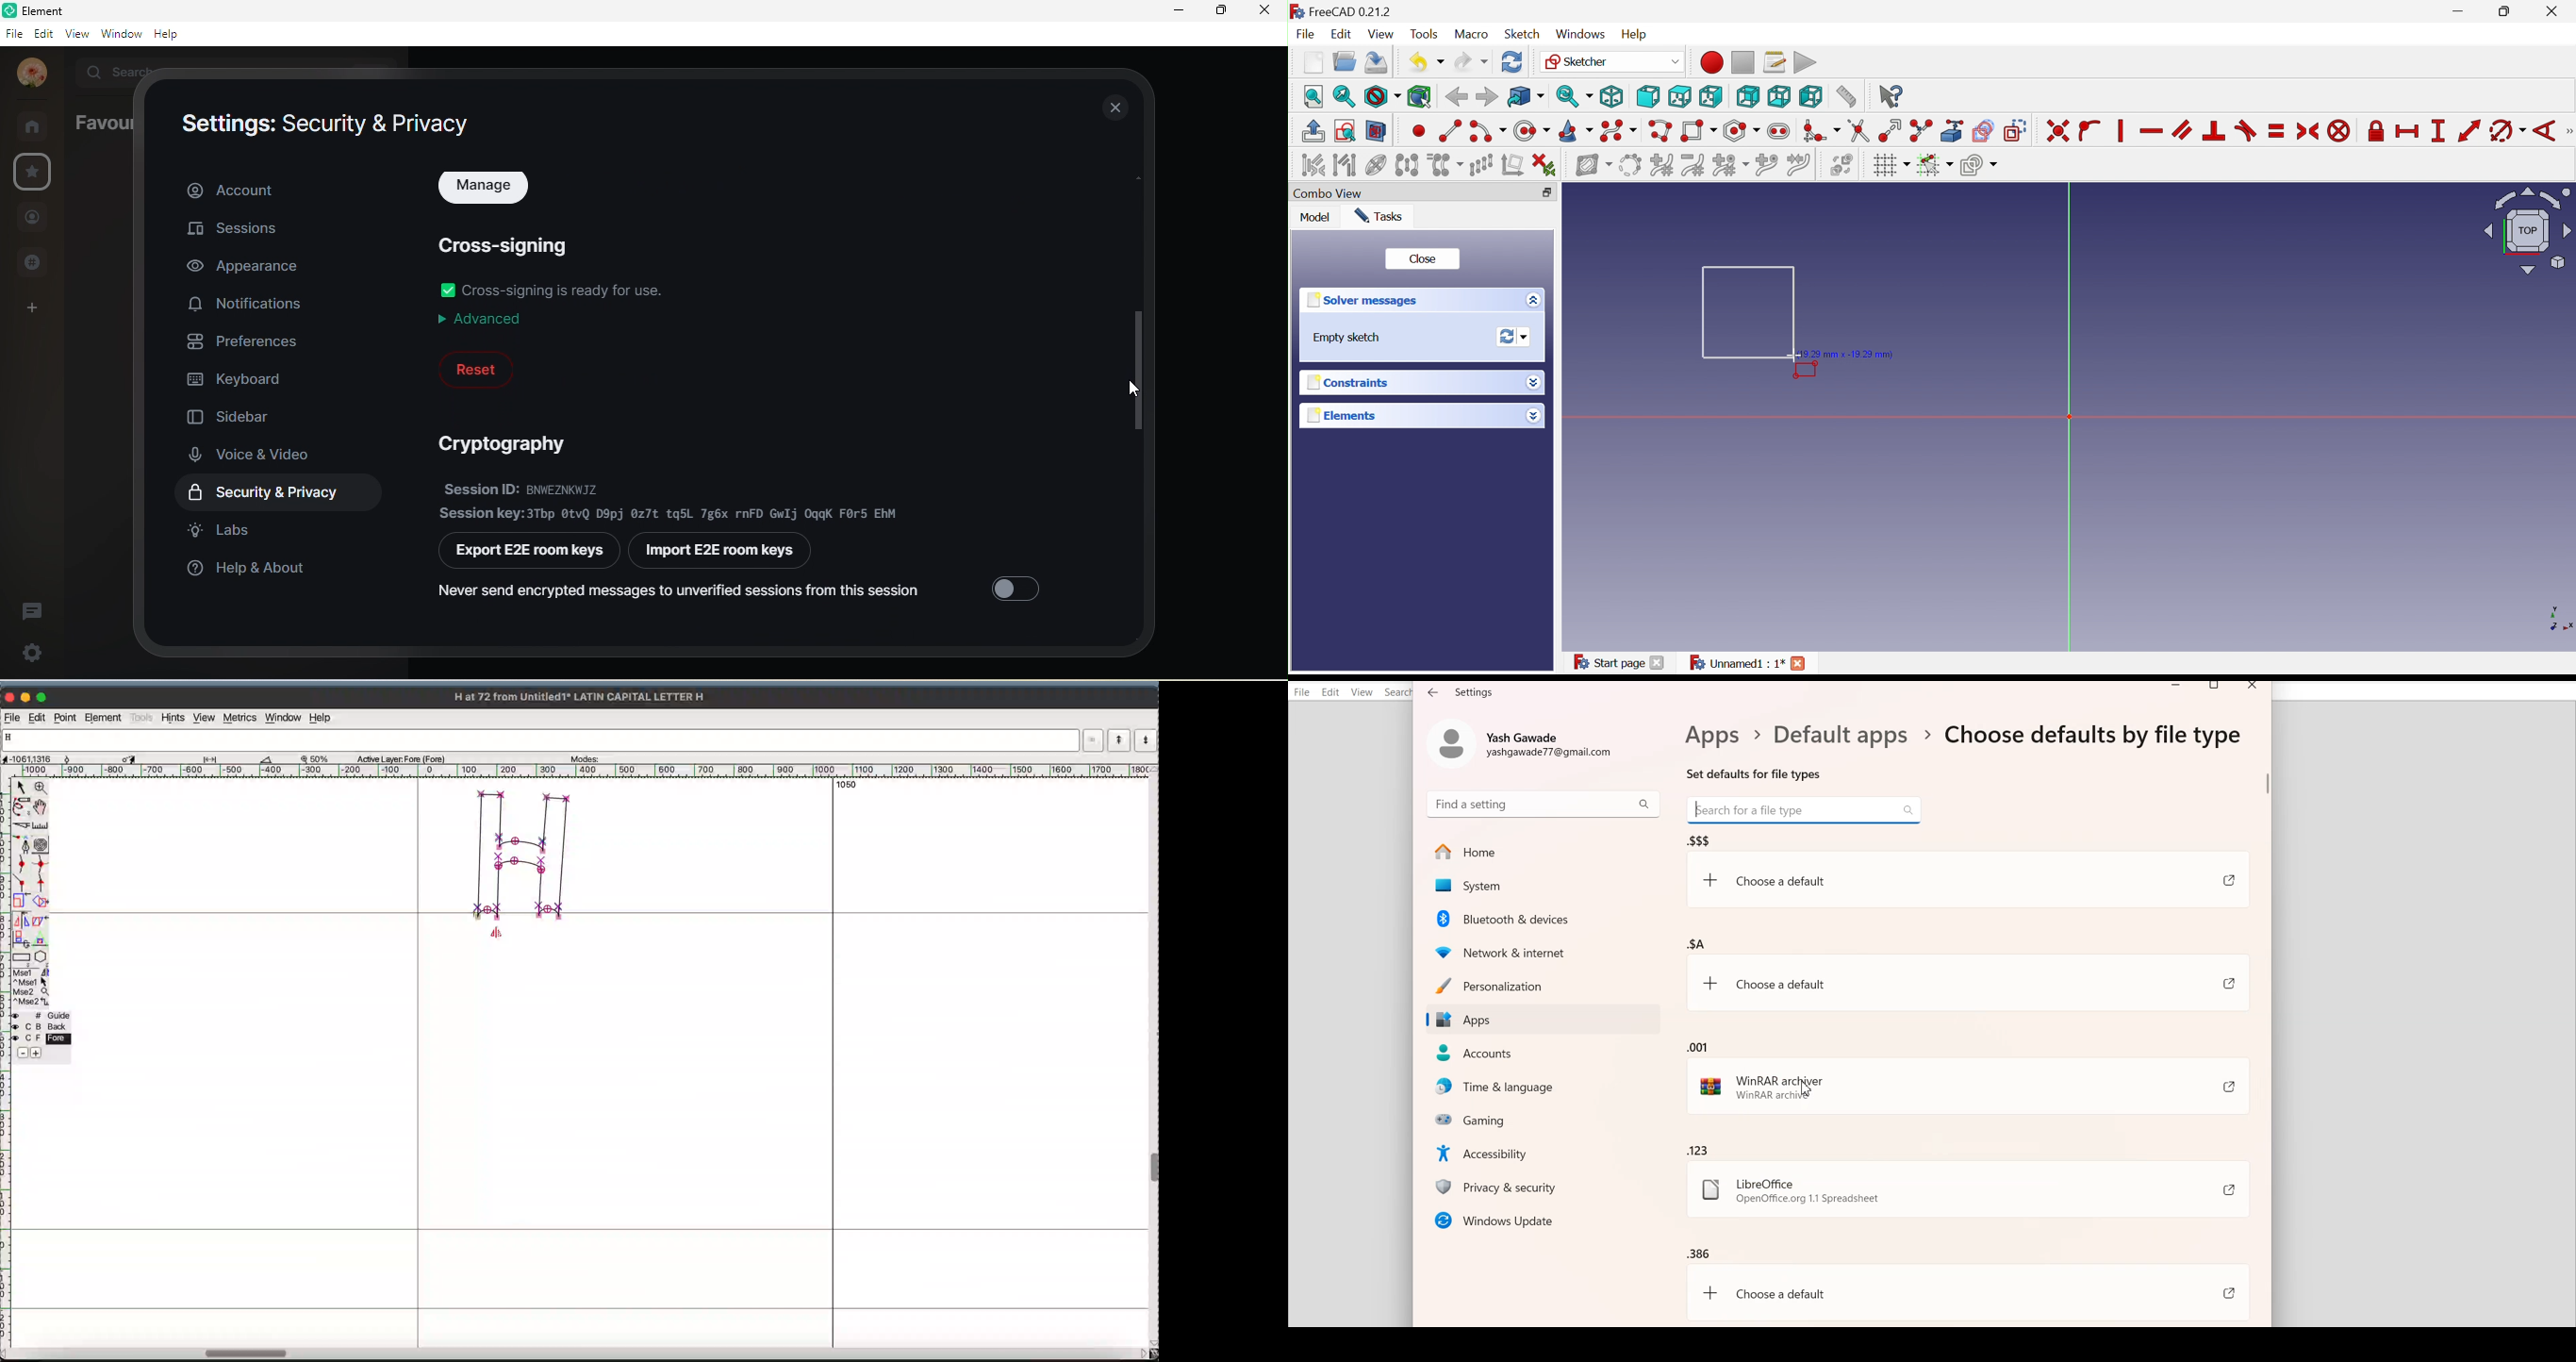  Describe the element at coordinates (1805, 63) in the screenshot. I see `Execute macro` at that location.